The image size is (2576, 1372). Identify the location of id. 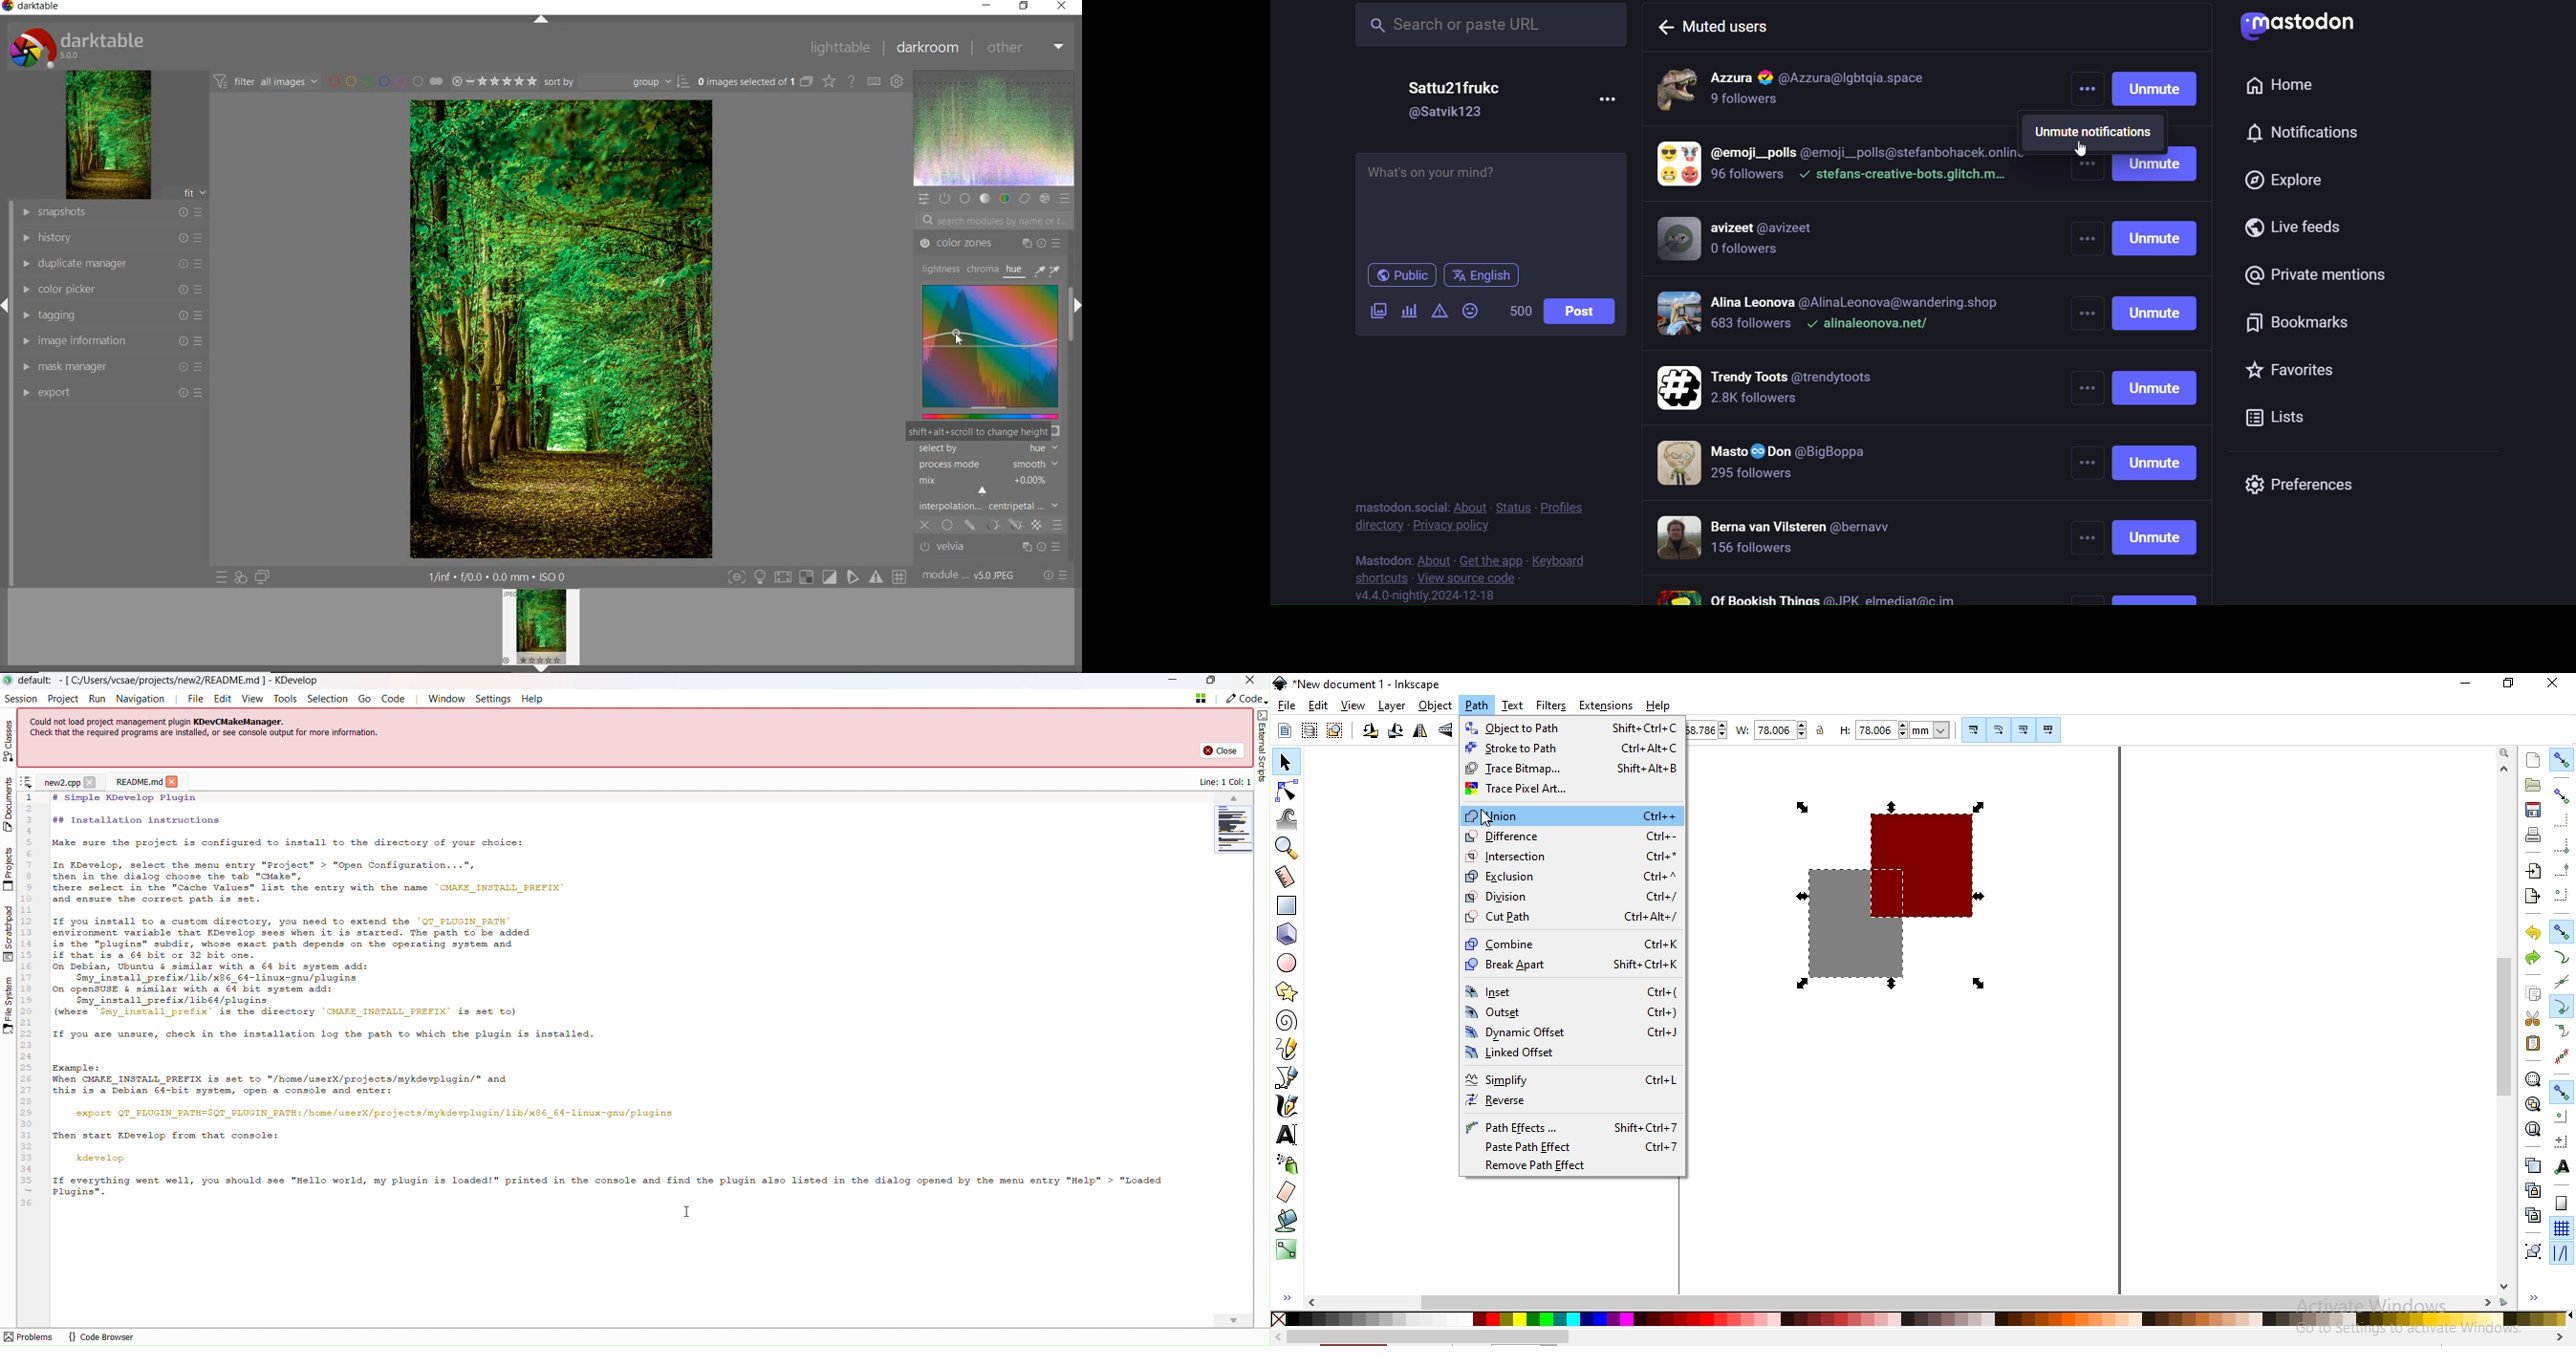
(1446, 113).